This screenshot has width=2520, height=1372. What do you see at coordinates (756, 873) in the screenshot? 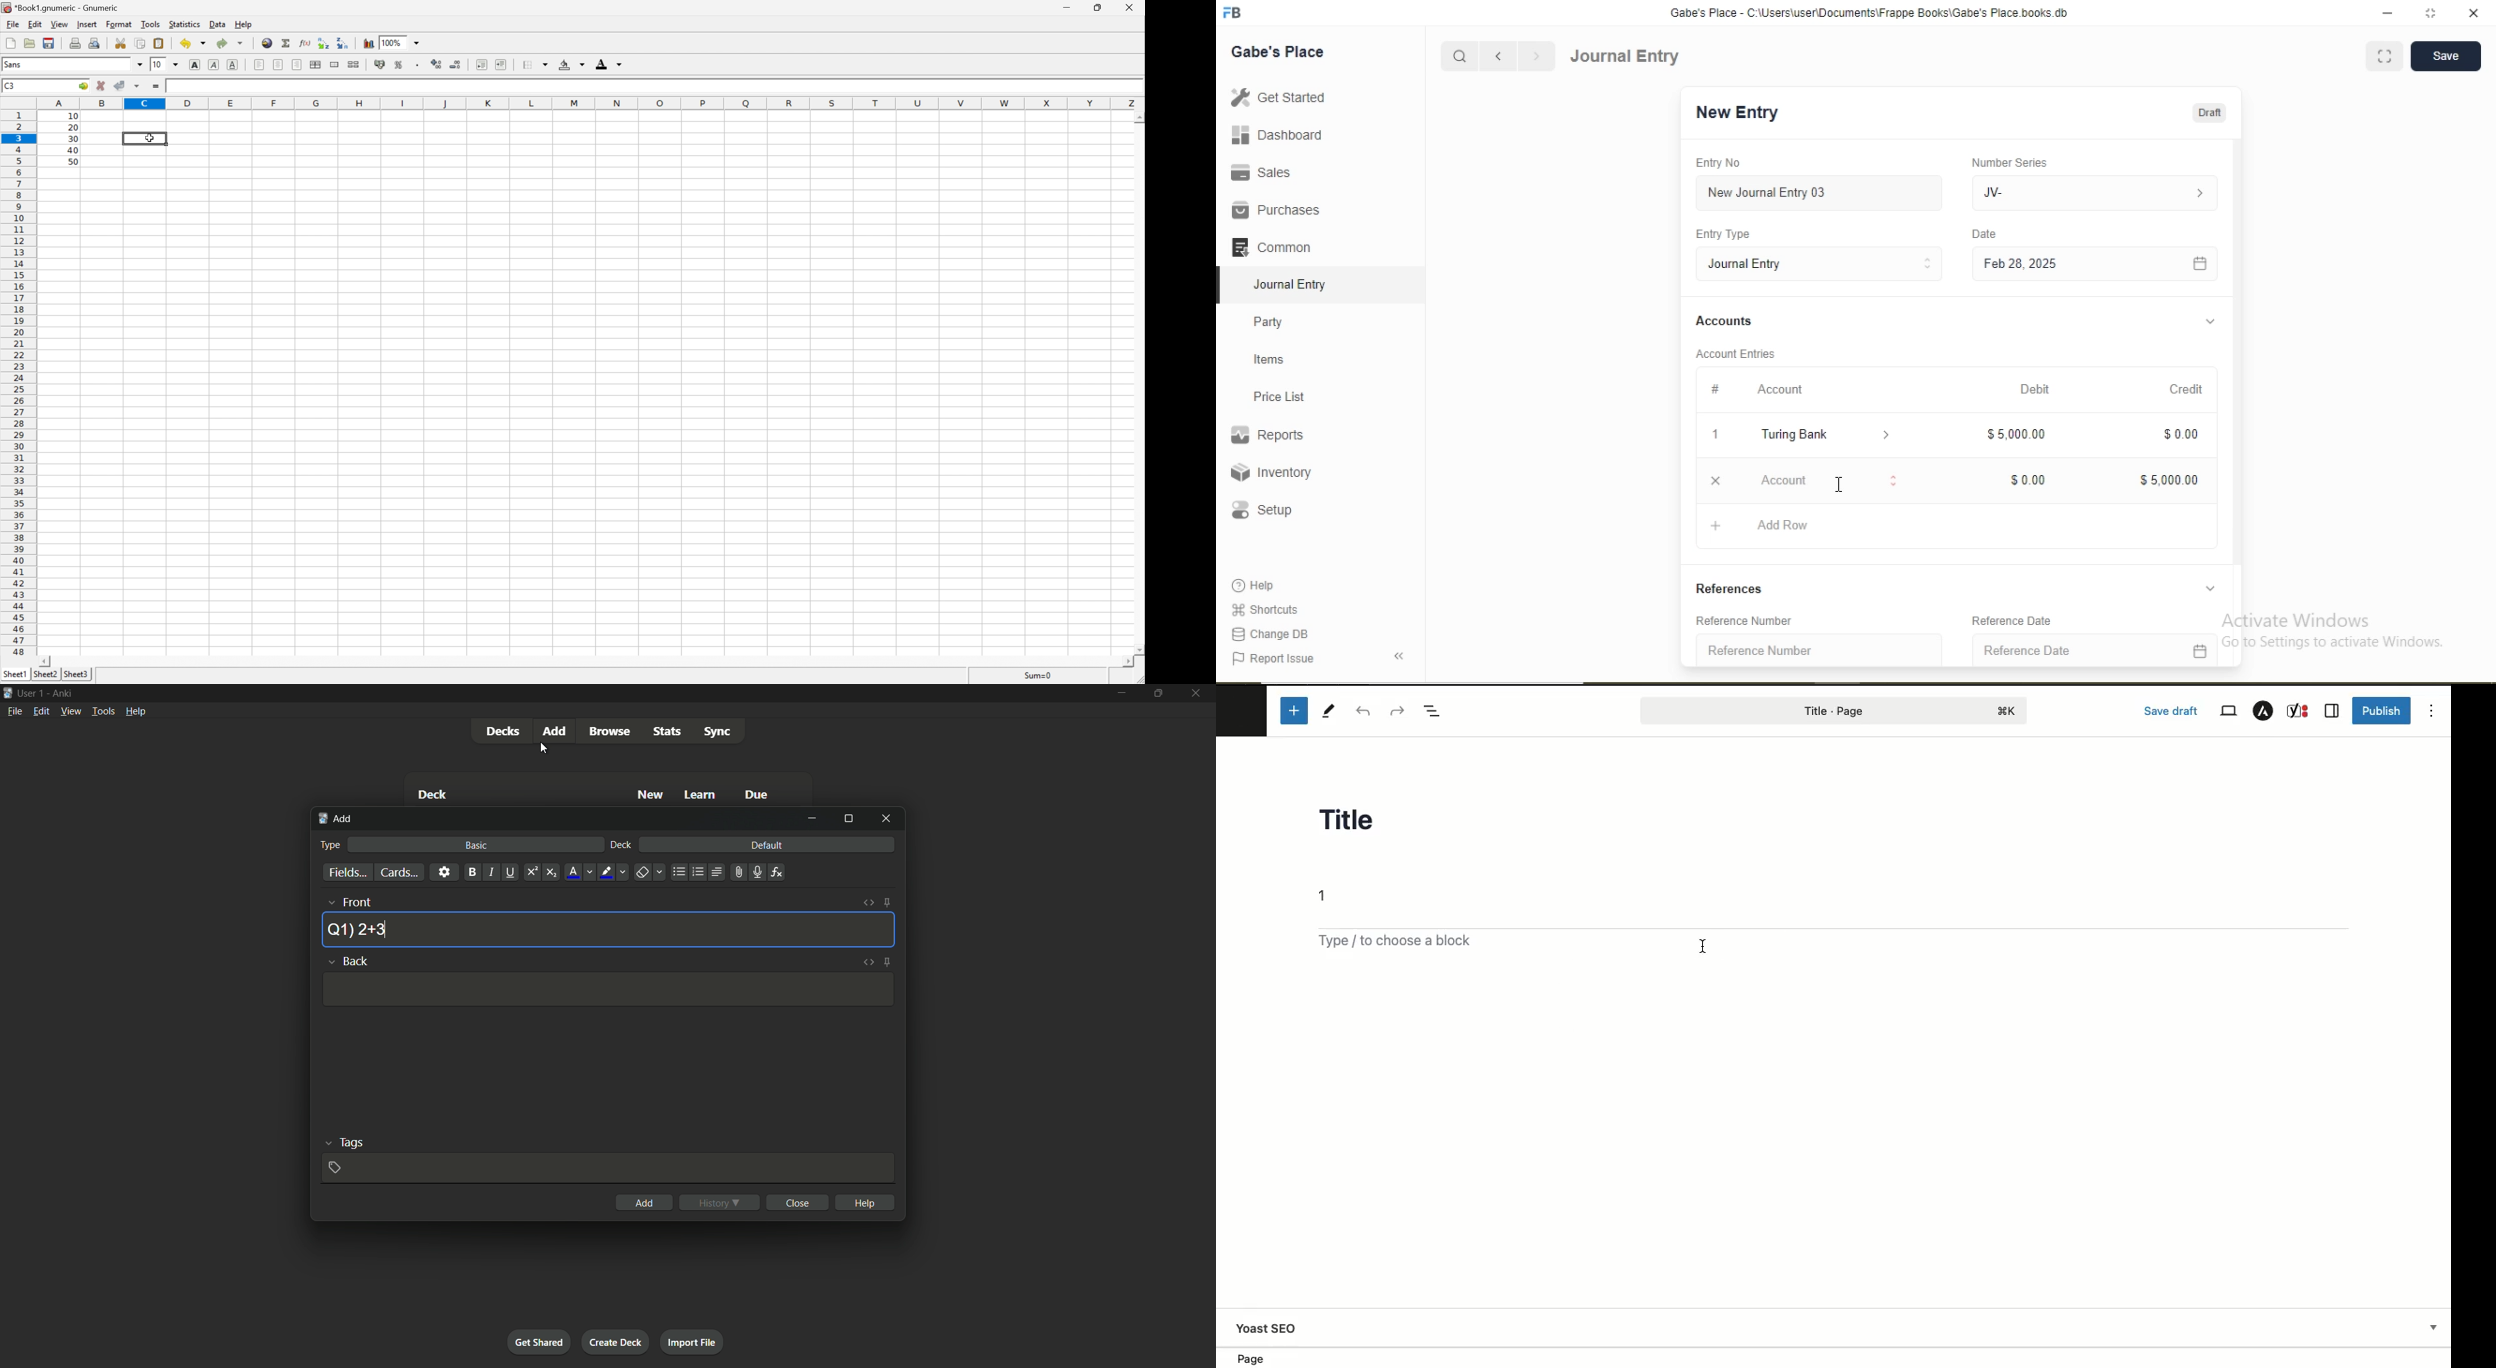
I see `record audio` at bounding box center [756, 873].